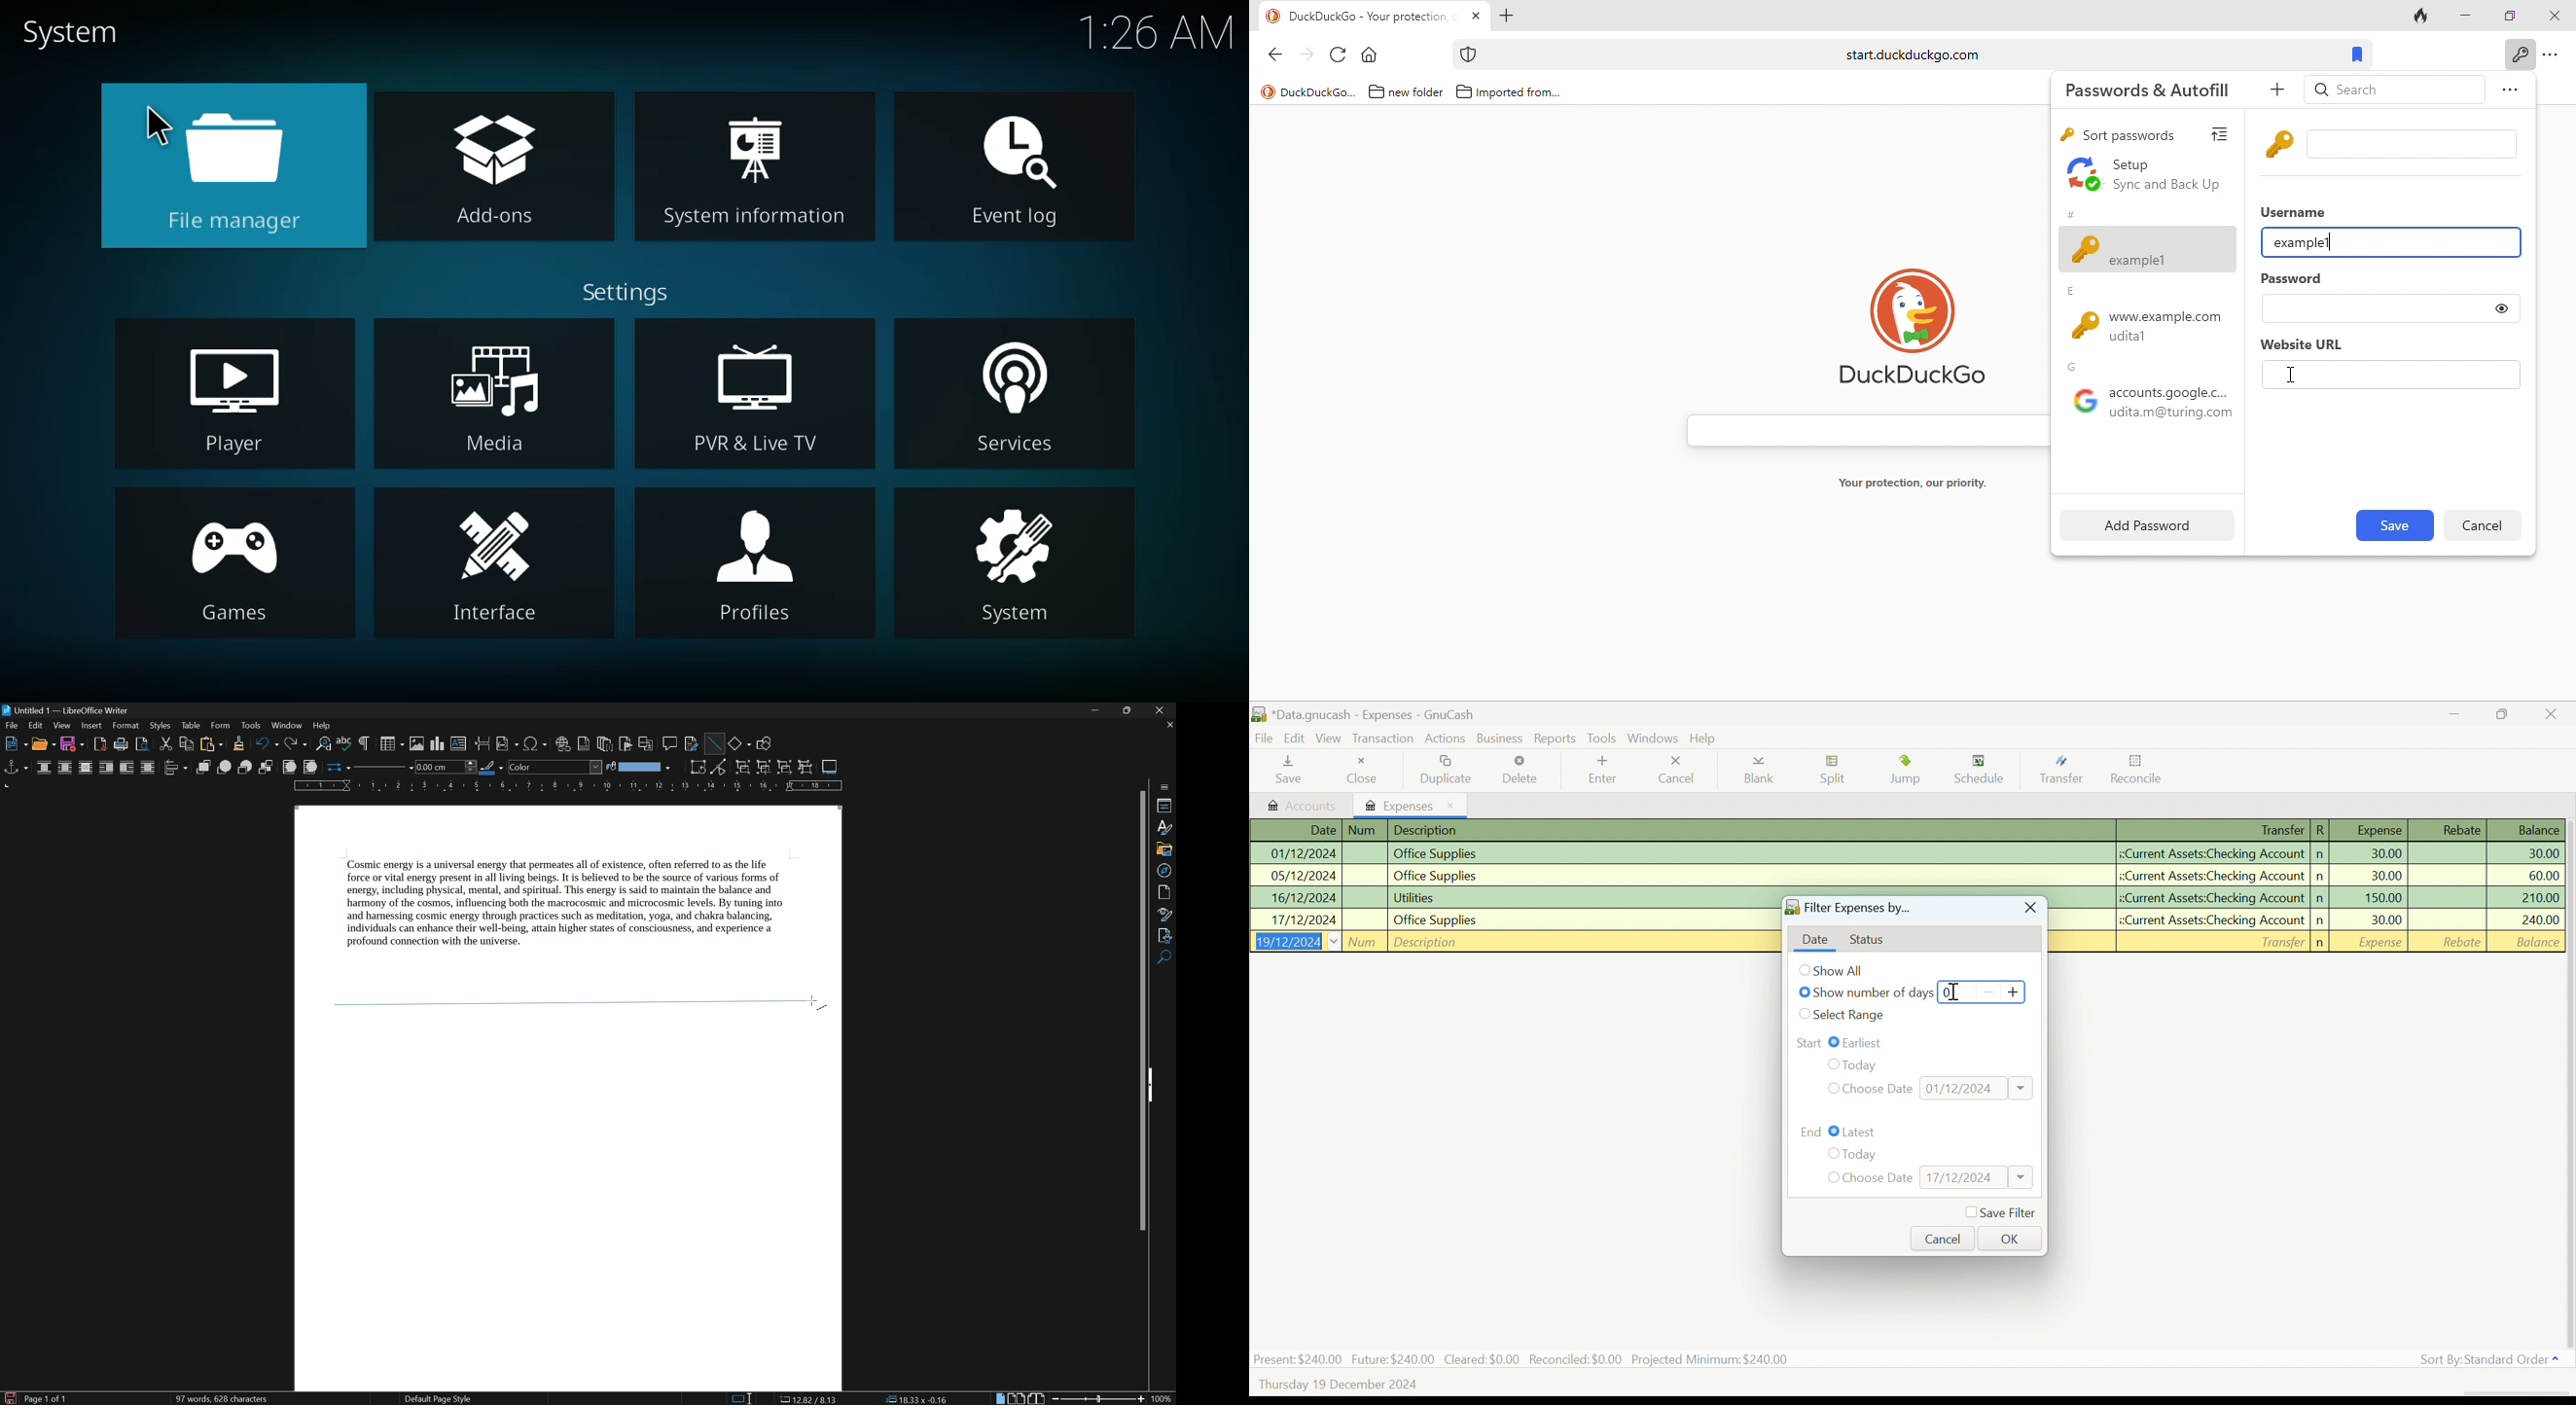  Describe the element at coordinates (16, 745) in the screenshot. I see `new` at that location.